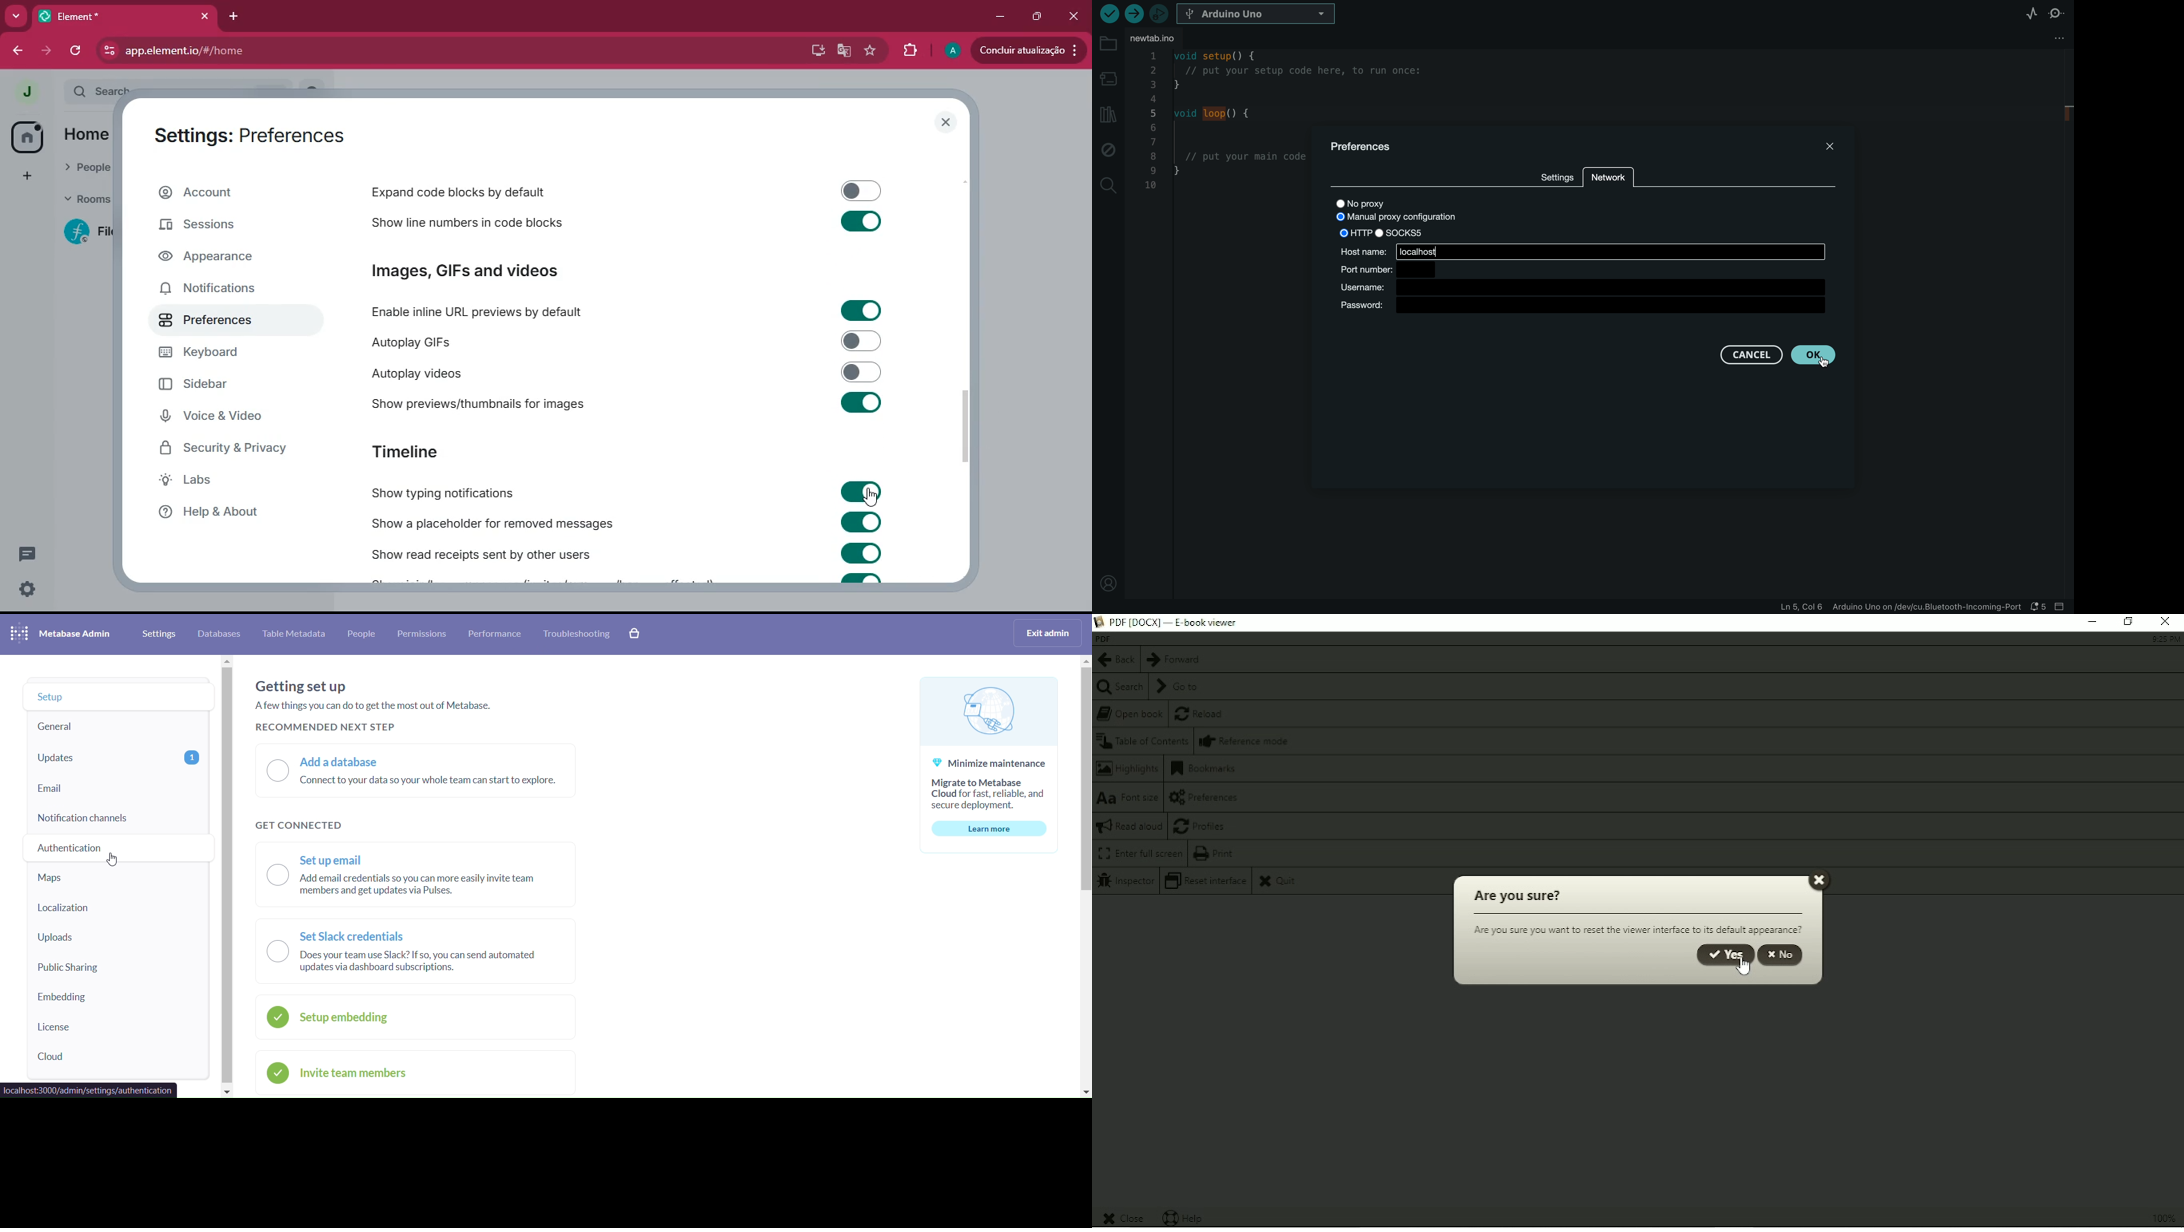  What do you see at coordinates (1104, 639) in the screenshot?
I see `Book title` at bounding box center [1104, 639].